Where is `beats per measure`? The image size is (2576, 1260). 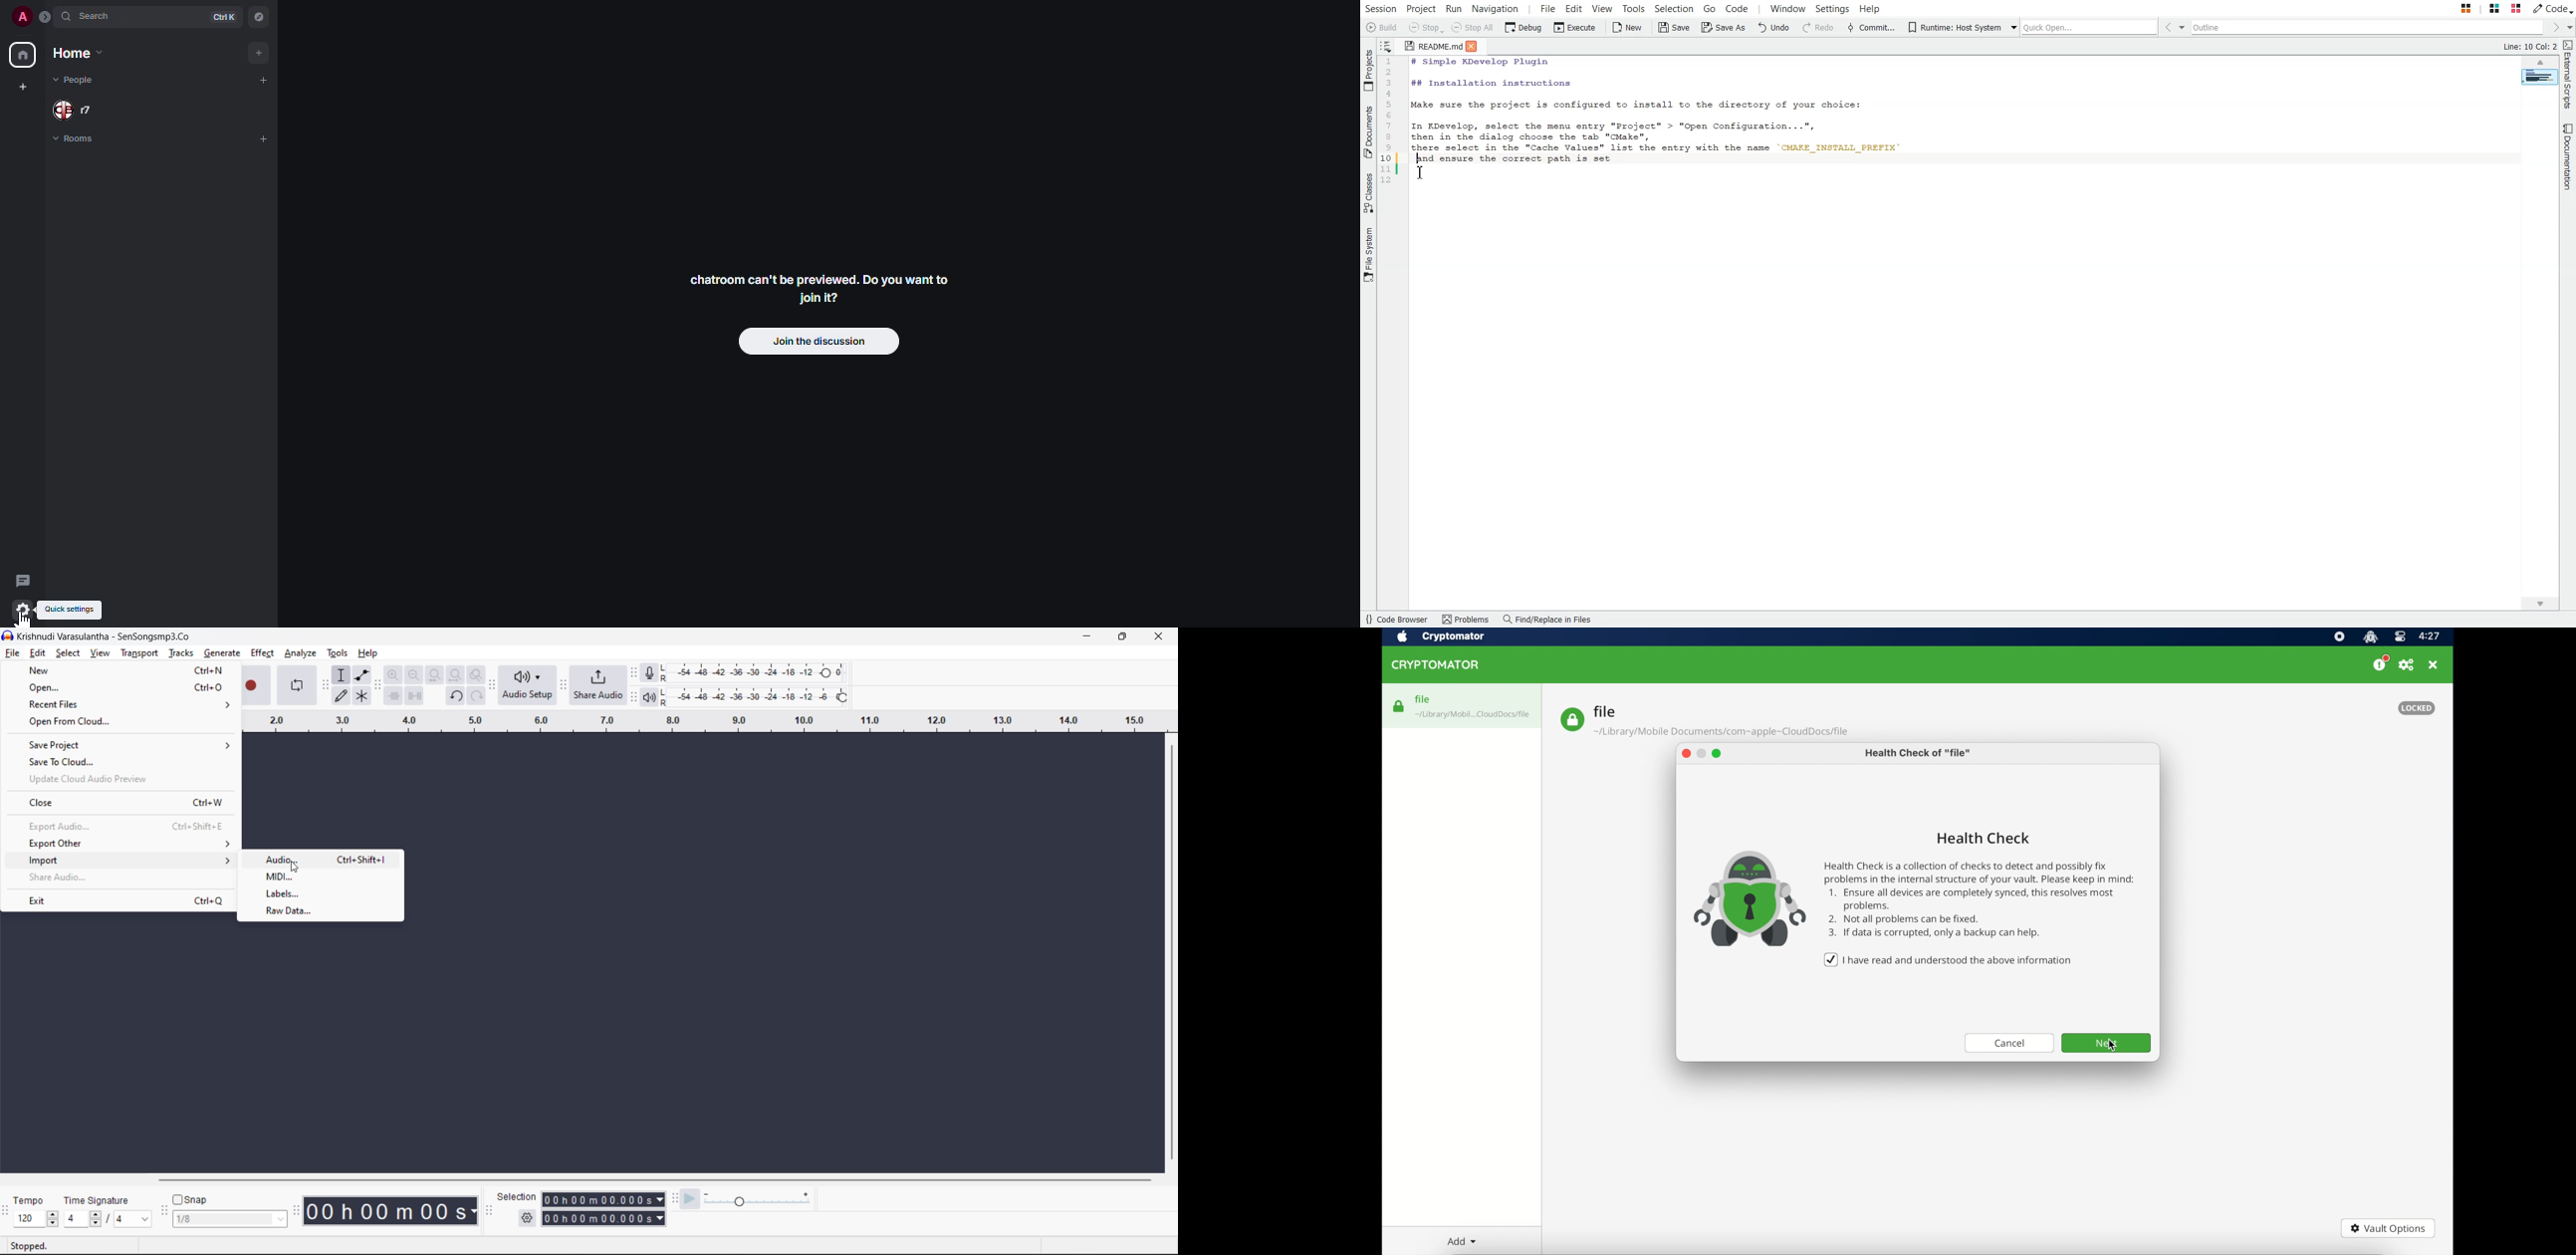 beats per measure is located at coordinates (107, 1218).